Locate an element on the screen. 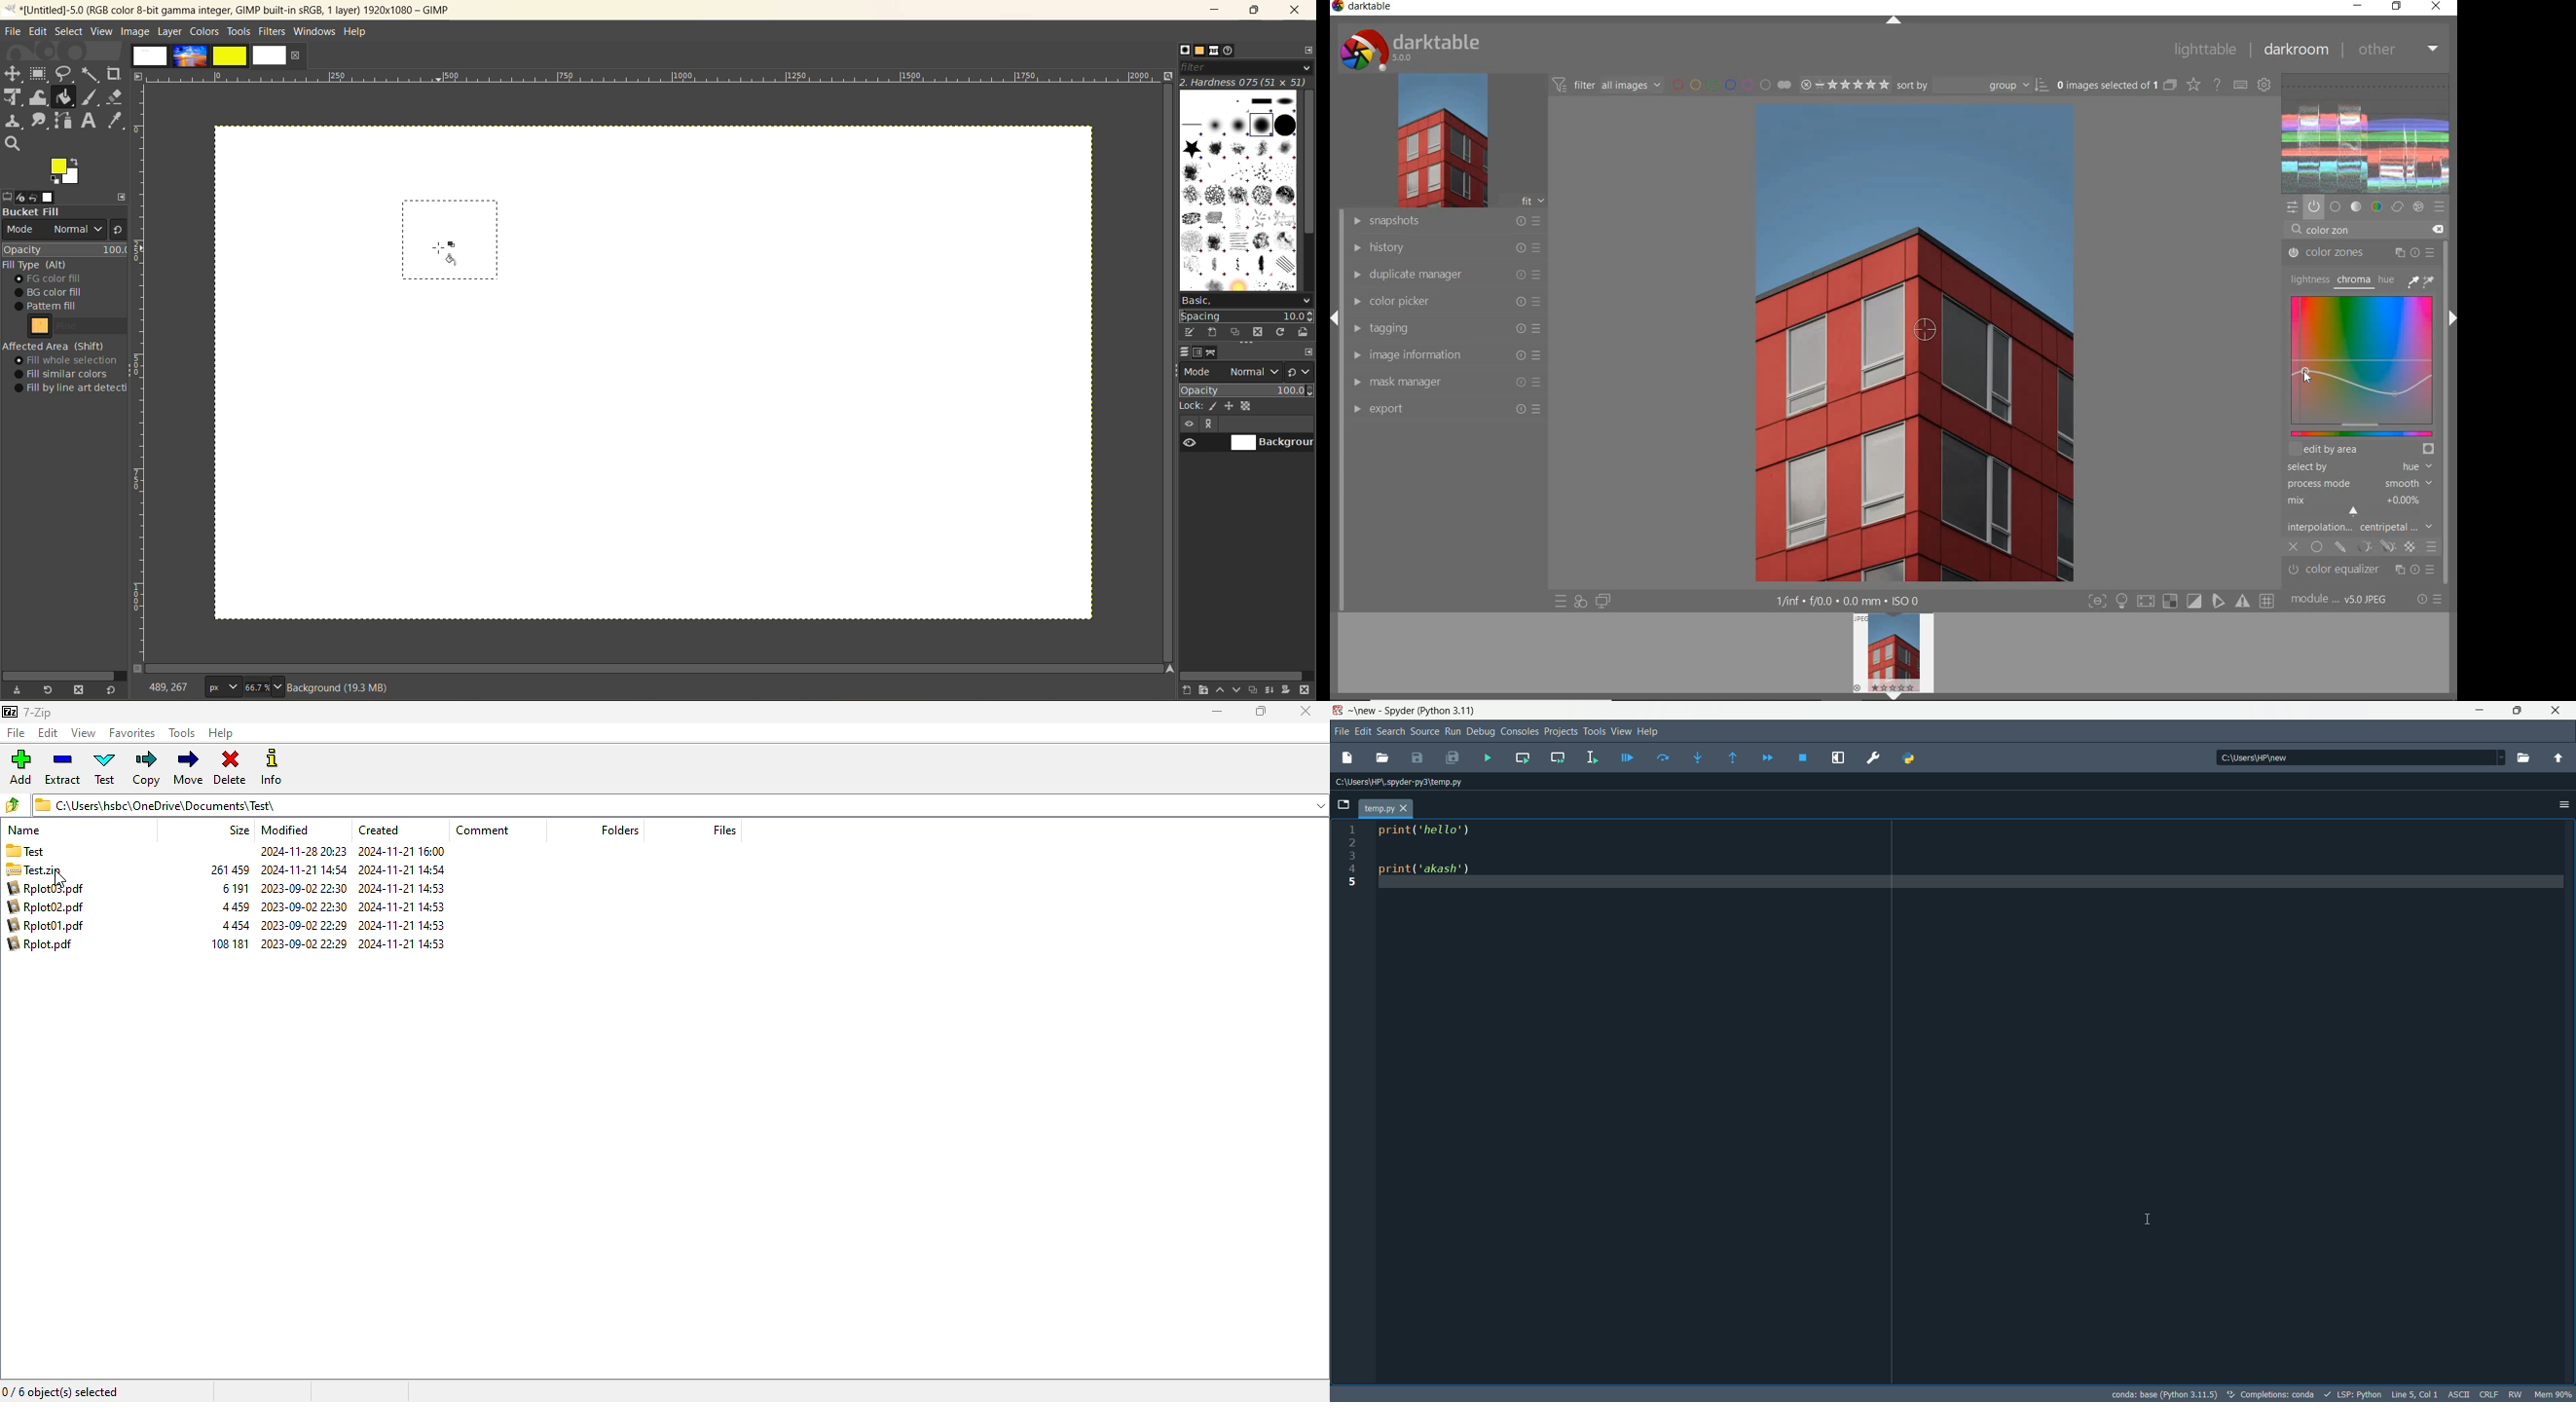  name is located at coordinates (24, 830).